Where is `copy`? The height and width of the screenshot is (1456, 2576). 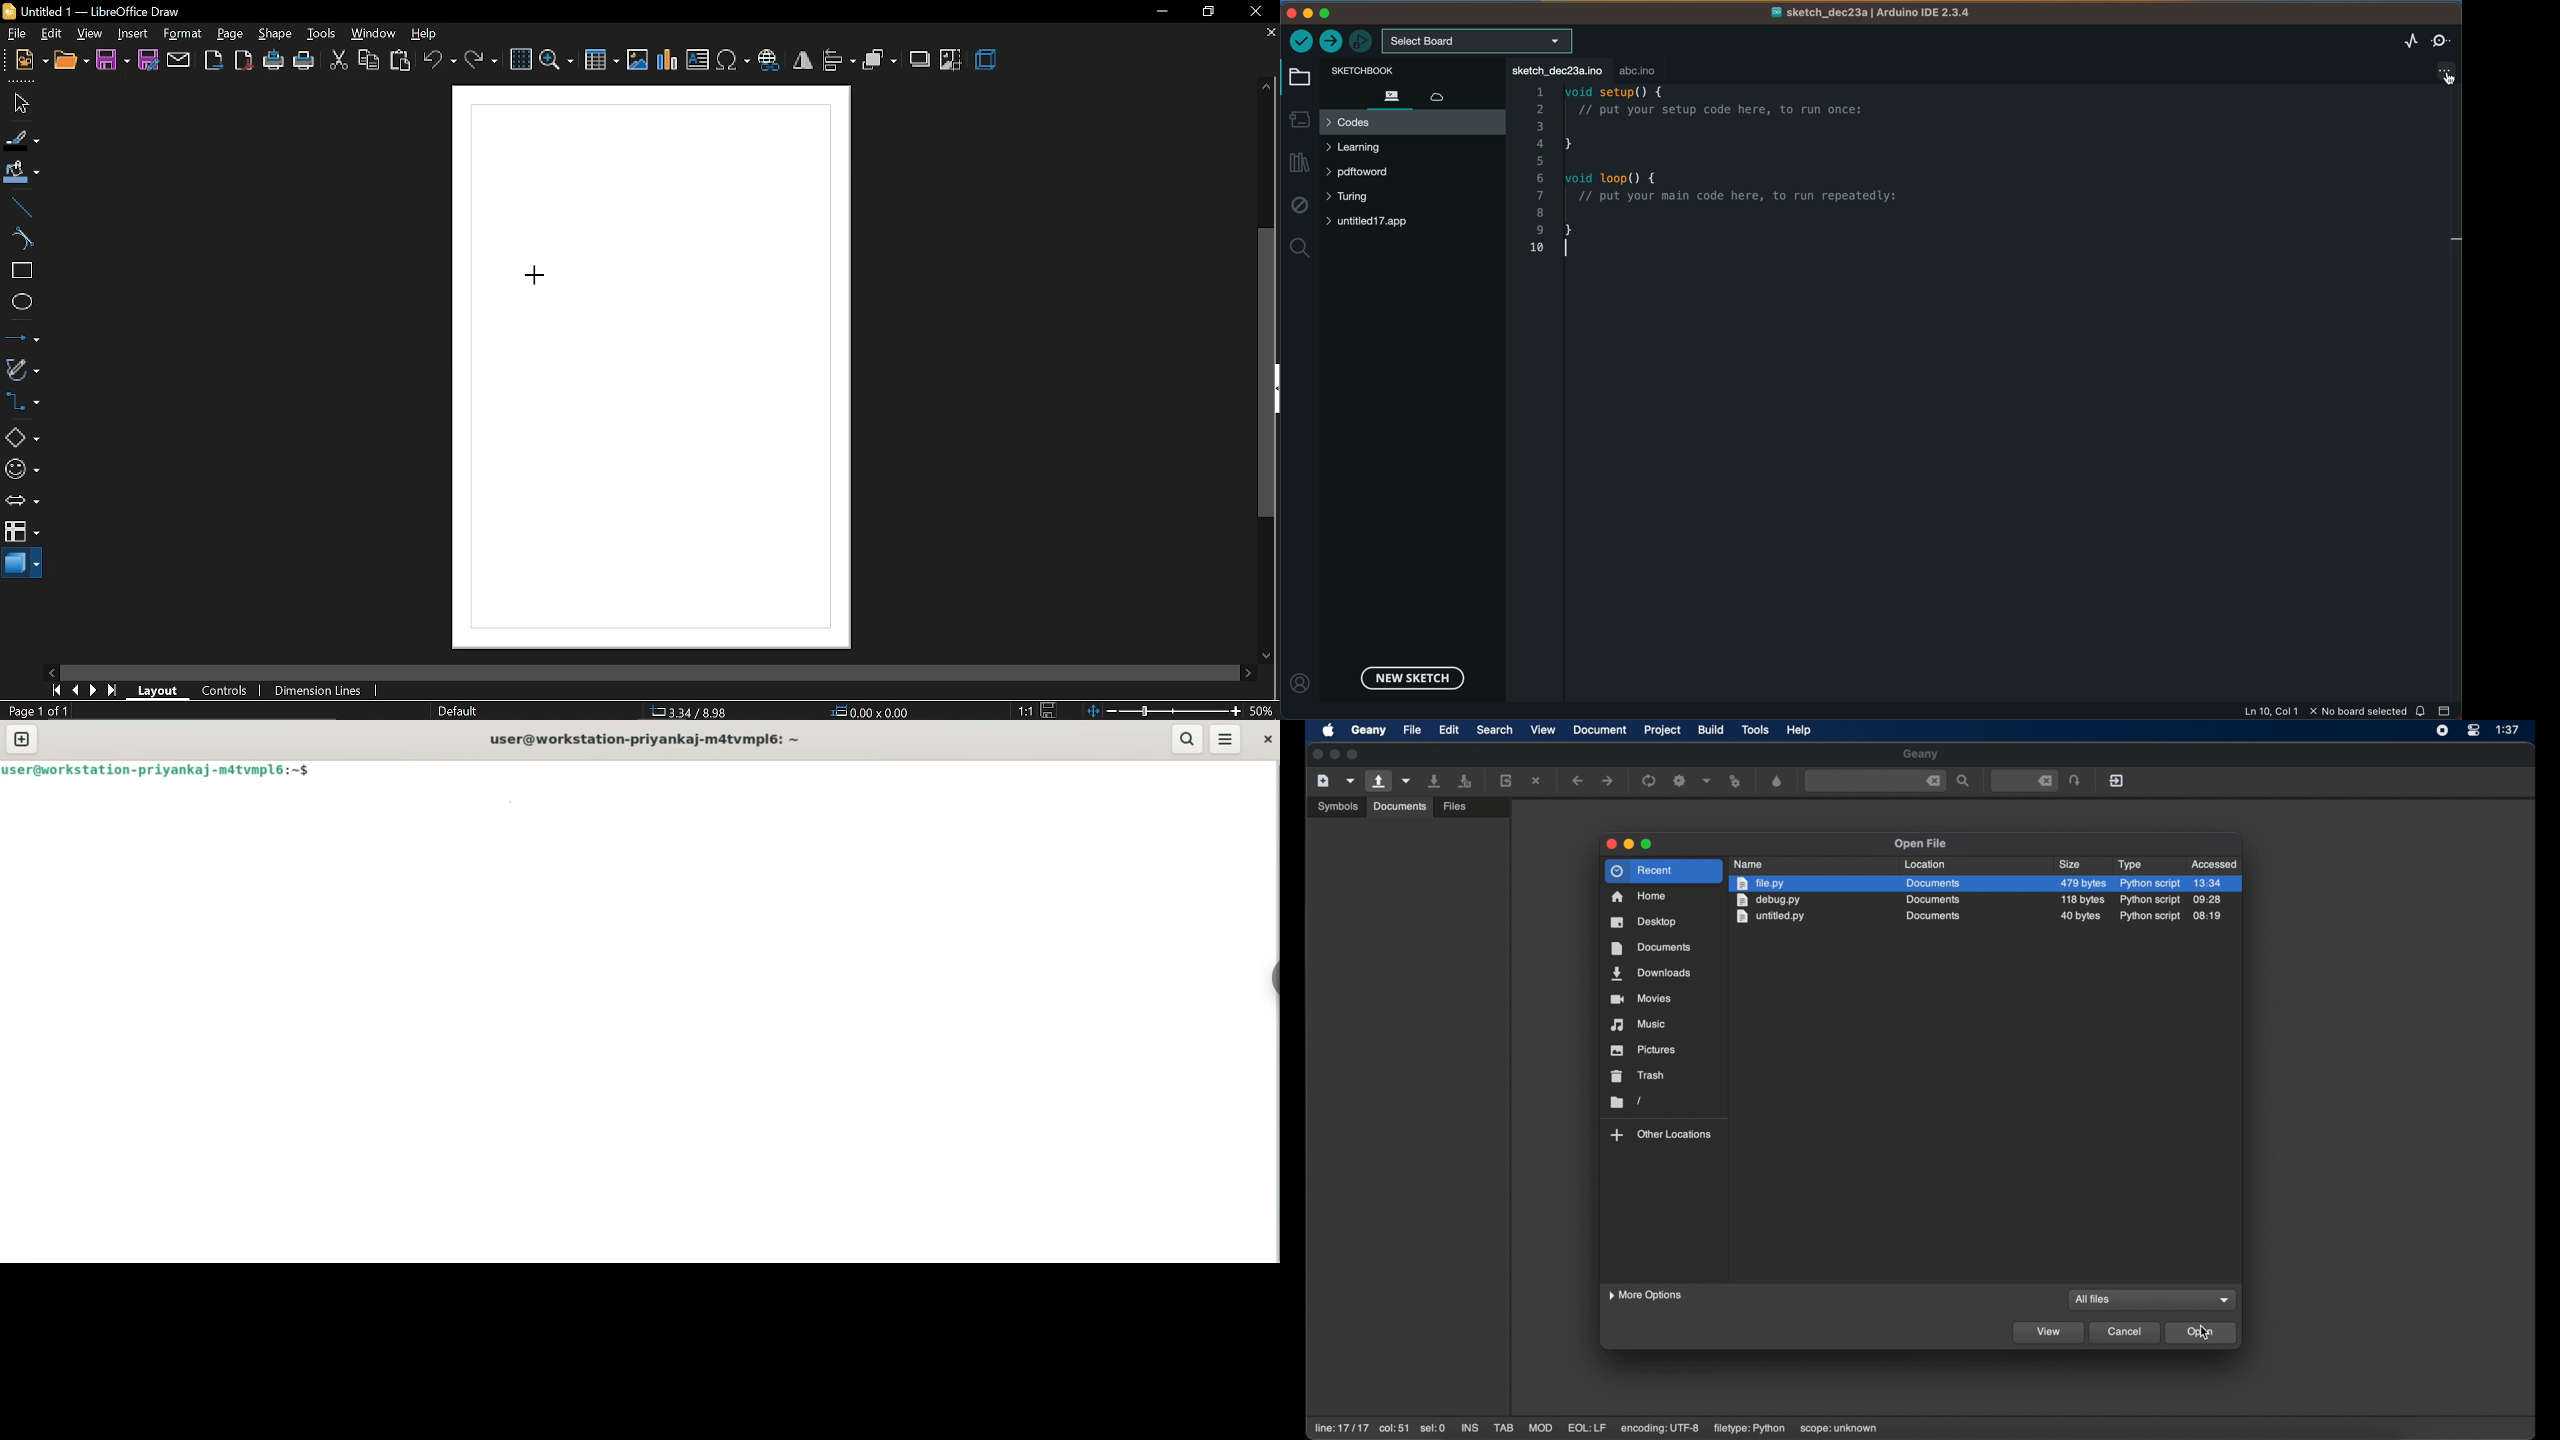
copy is located at coordinates (368, 64).